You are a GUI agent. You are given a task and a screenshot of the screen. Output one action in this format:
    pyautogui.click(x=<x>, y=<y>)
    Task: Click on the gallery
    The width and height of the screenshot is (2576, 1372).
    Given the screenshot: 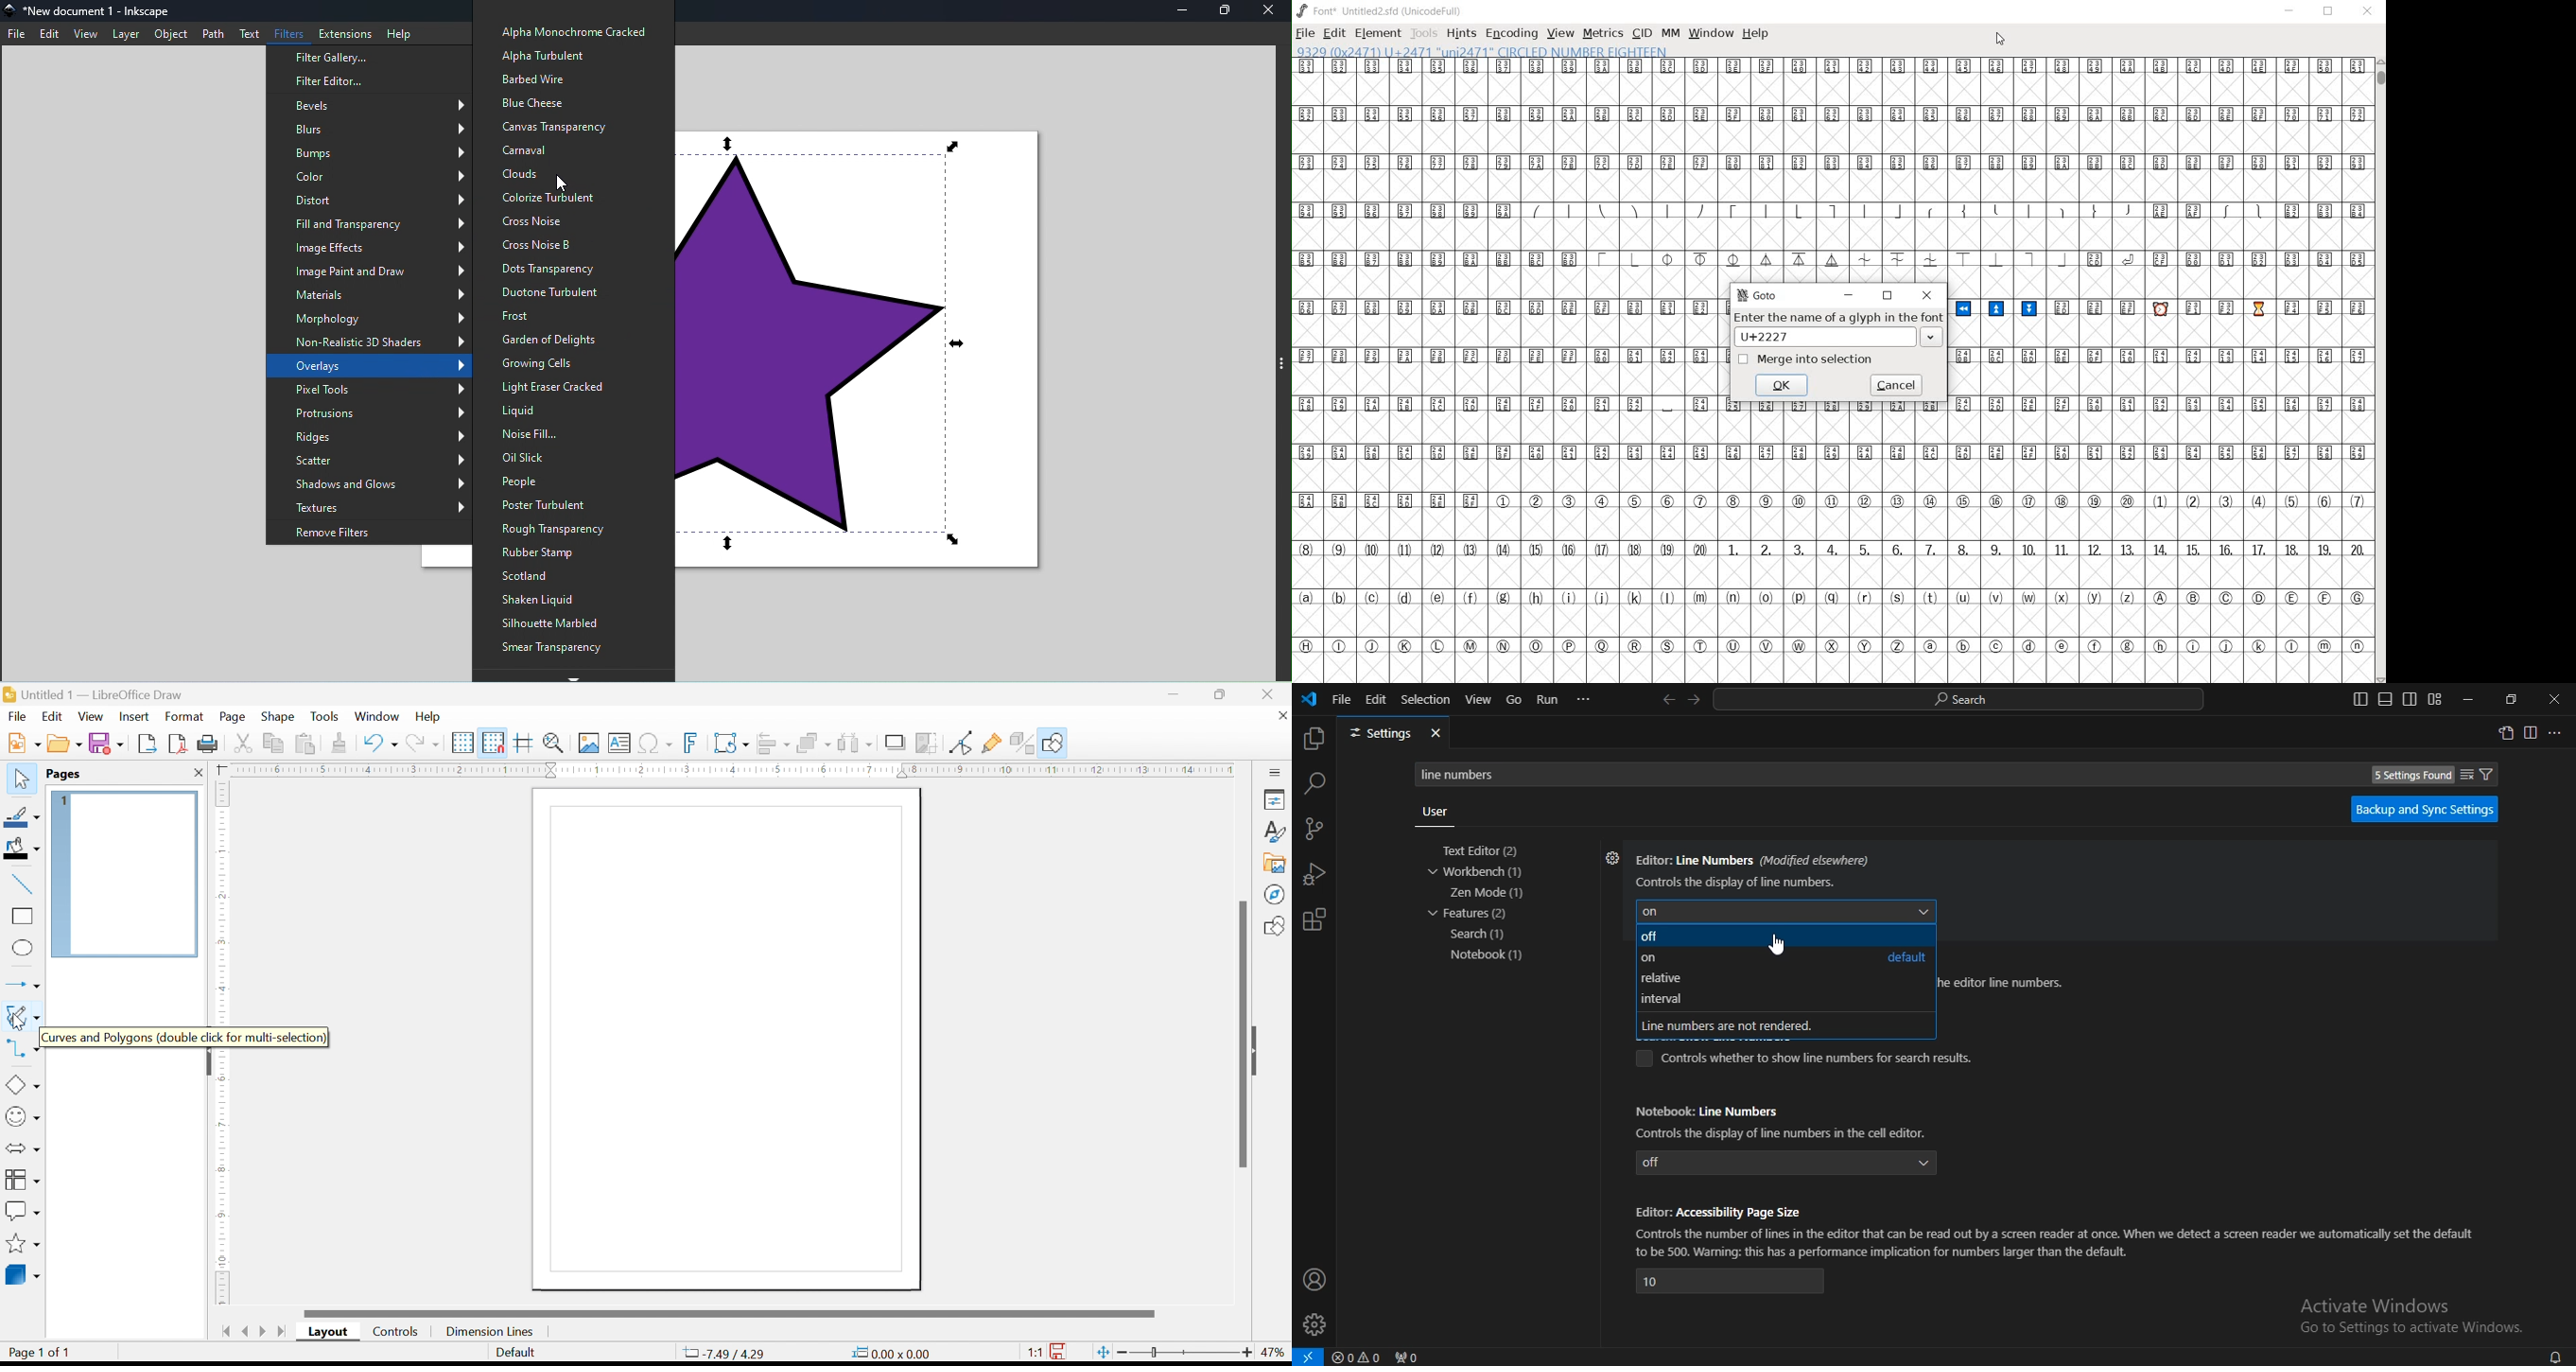 What is the action you would take?
    pyautogui.click(x=1274, y=863)
    